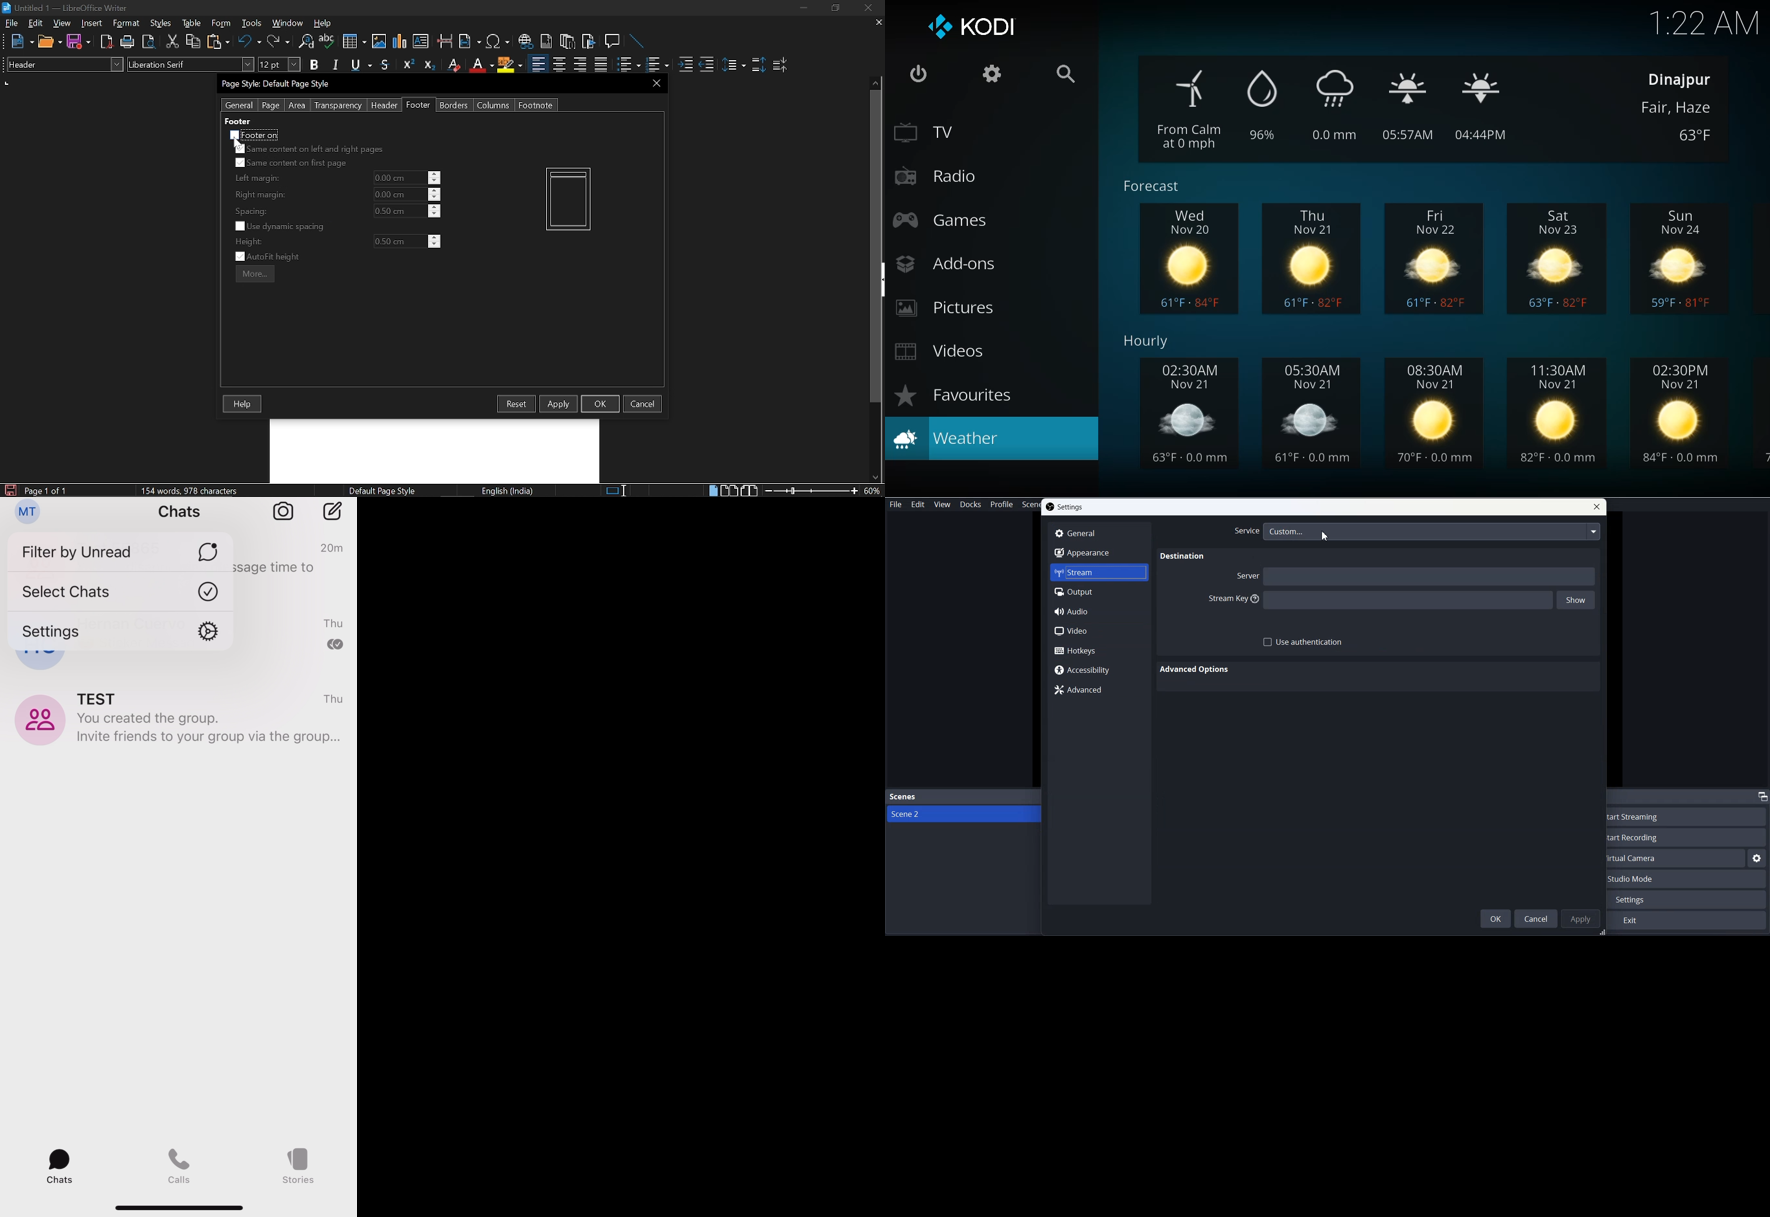 The width and height of the screenshot is (1792, 1232). What do you see at coordinates (637, 42) in the screenshot?
I see `Line` at bounding box center [637, 42].